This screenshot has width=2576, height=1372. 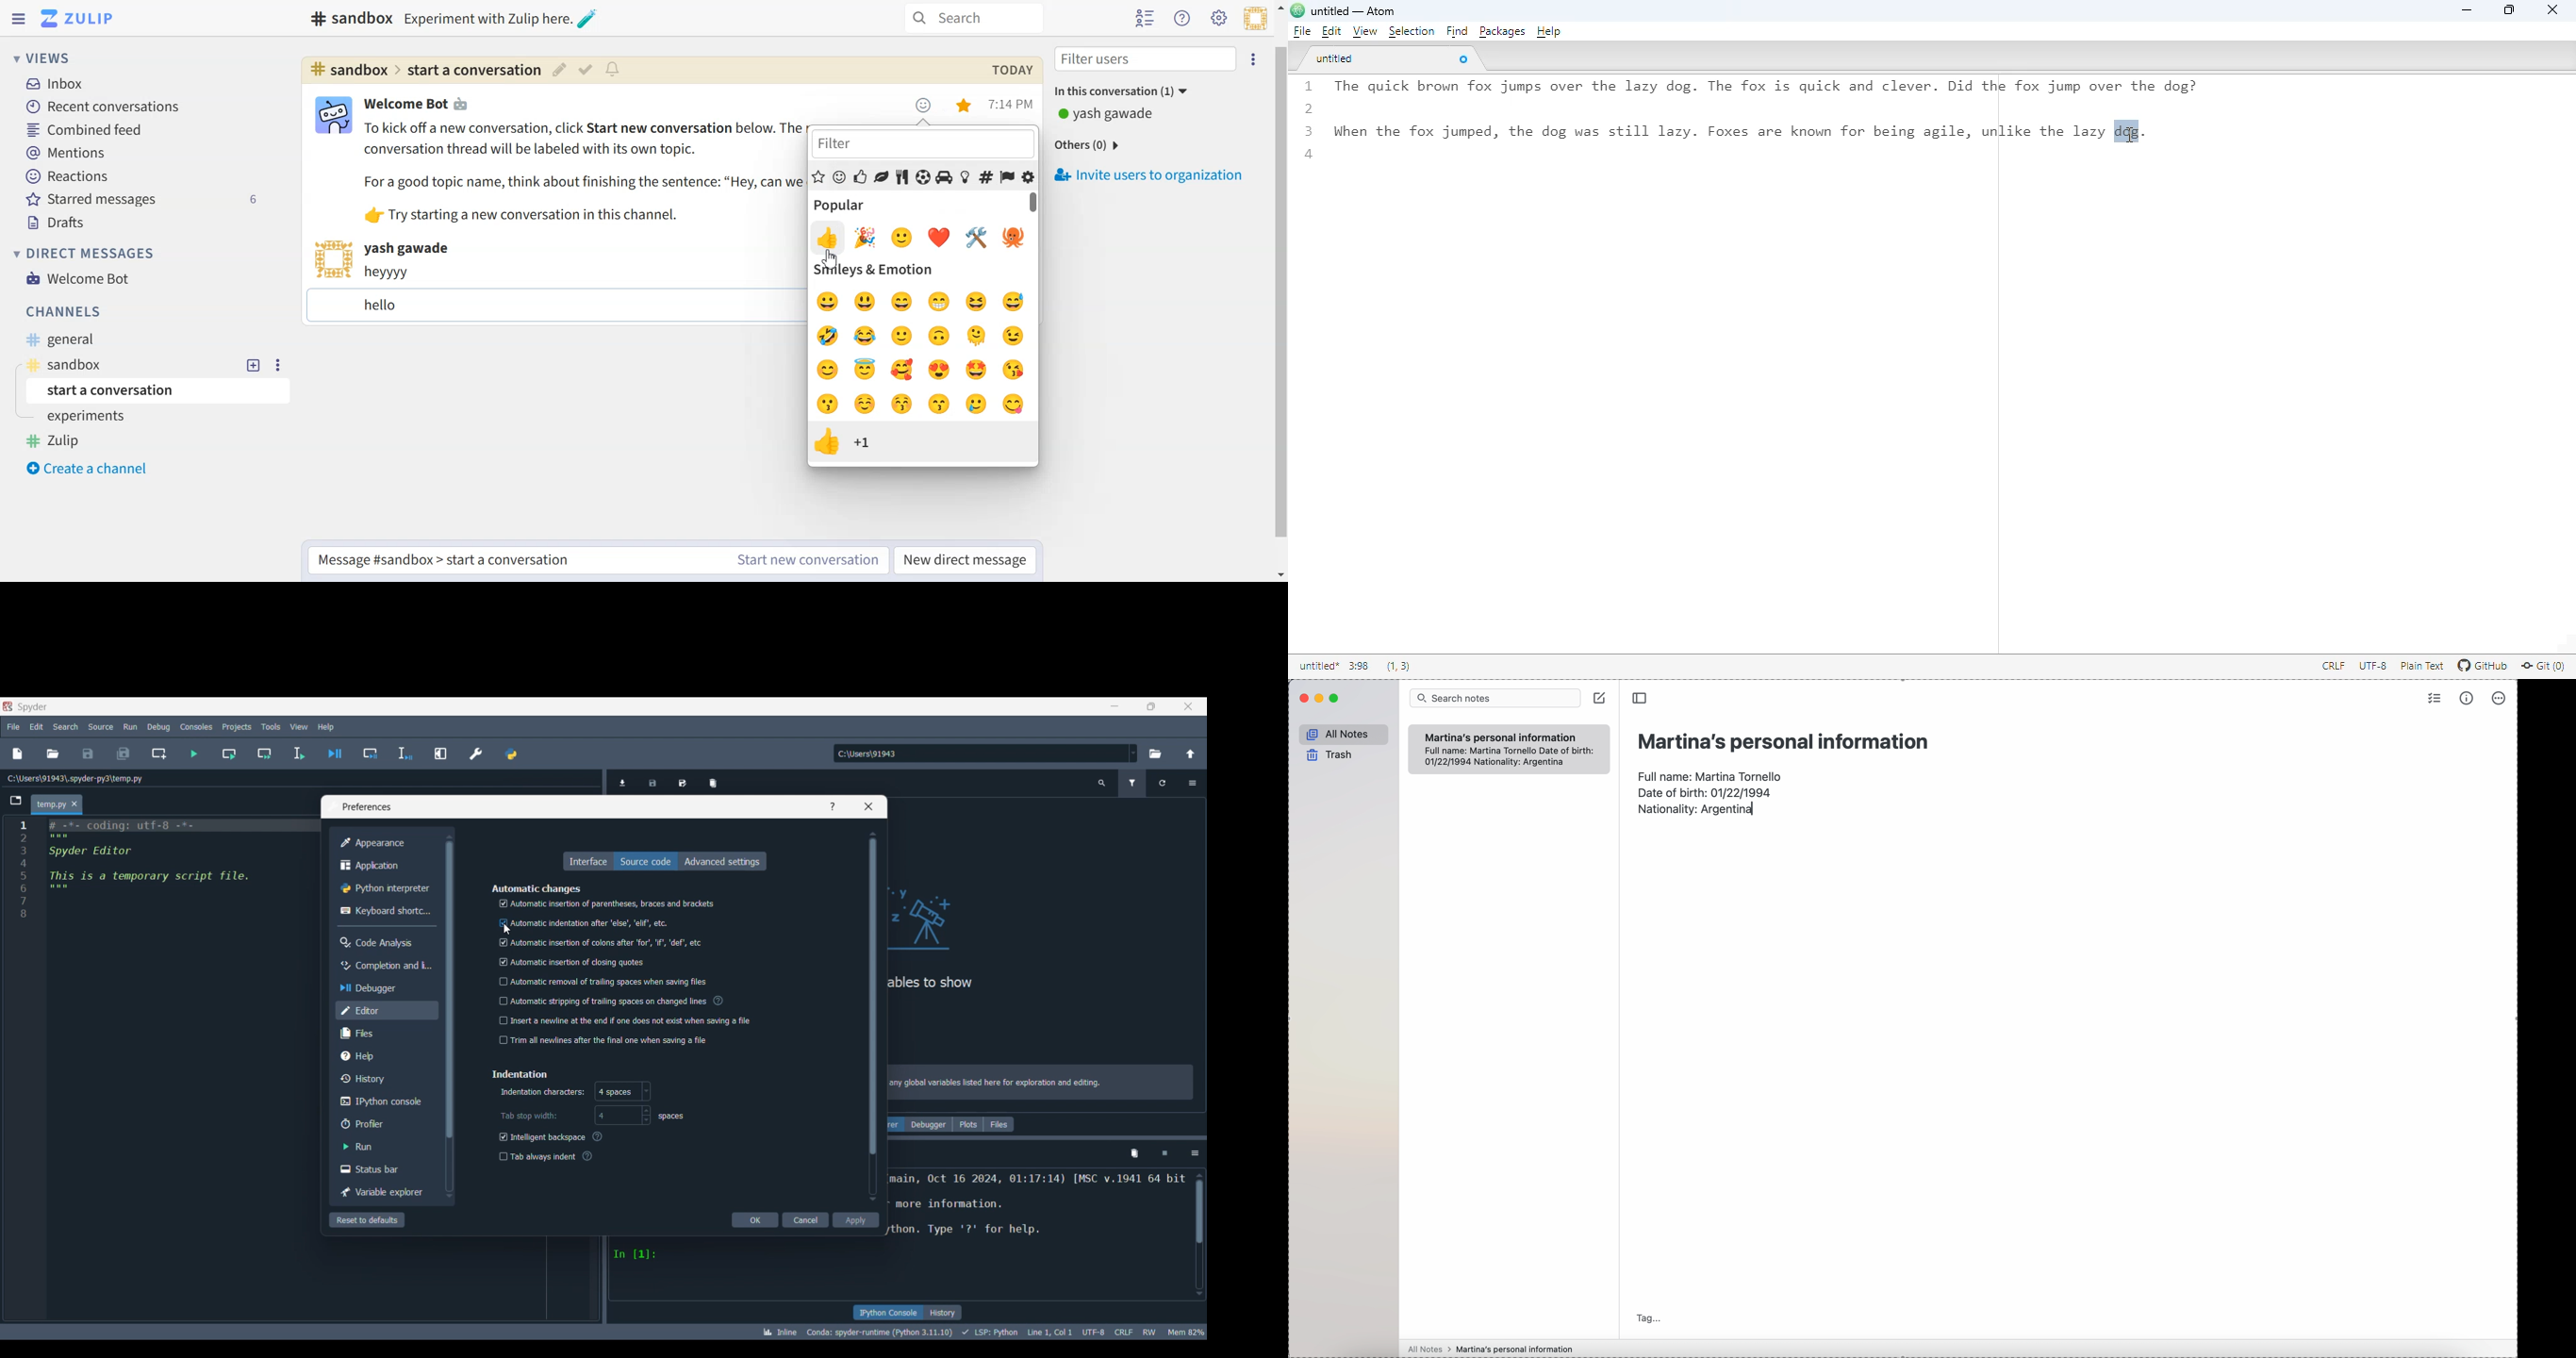 I want to click on Hyperlink, so click(x=423, y=70).